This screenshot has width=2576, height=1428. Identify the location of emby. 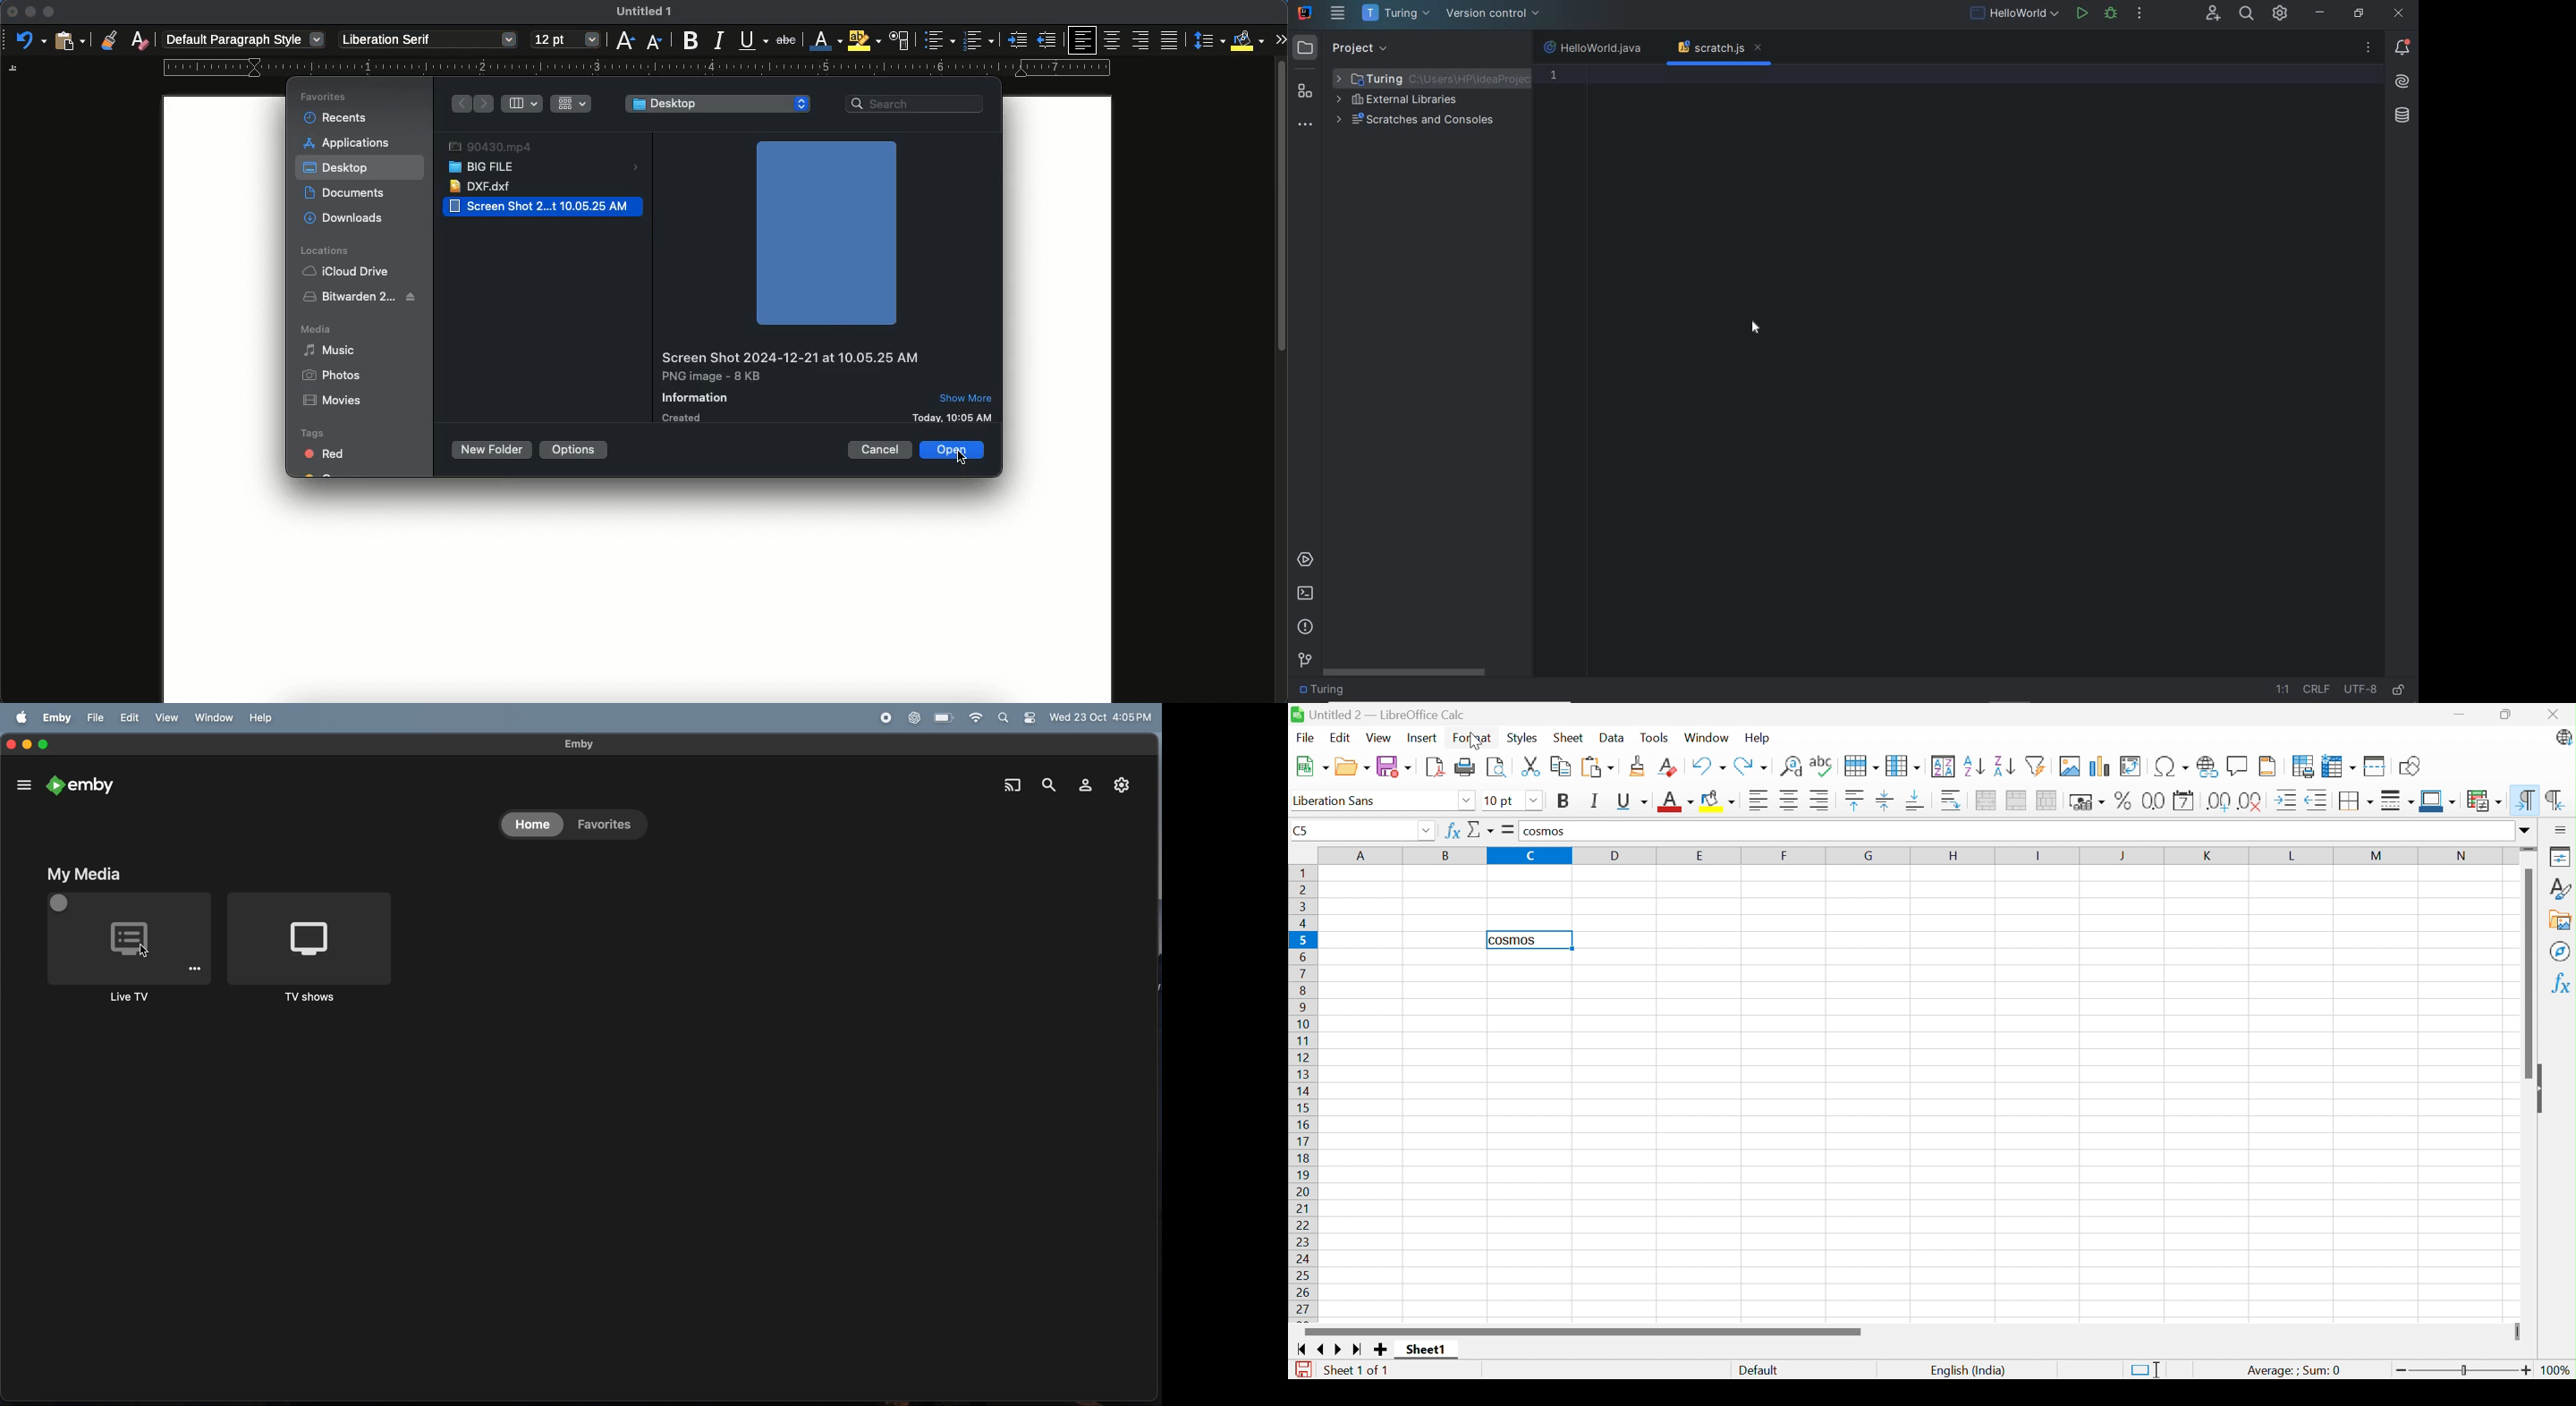
(80, 786).